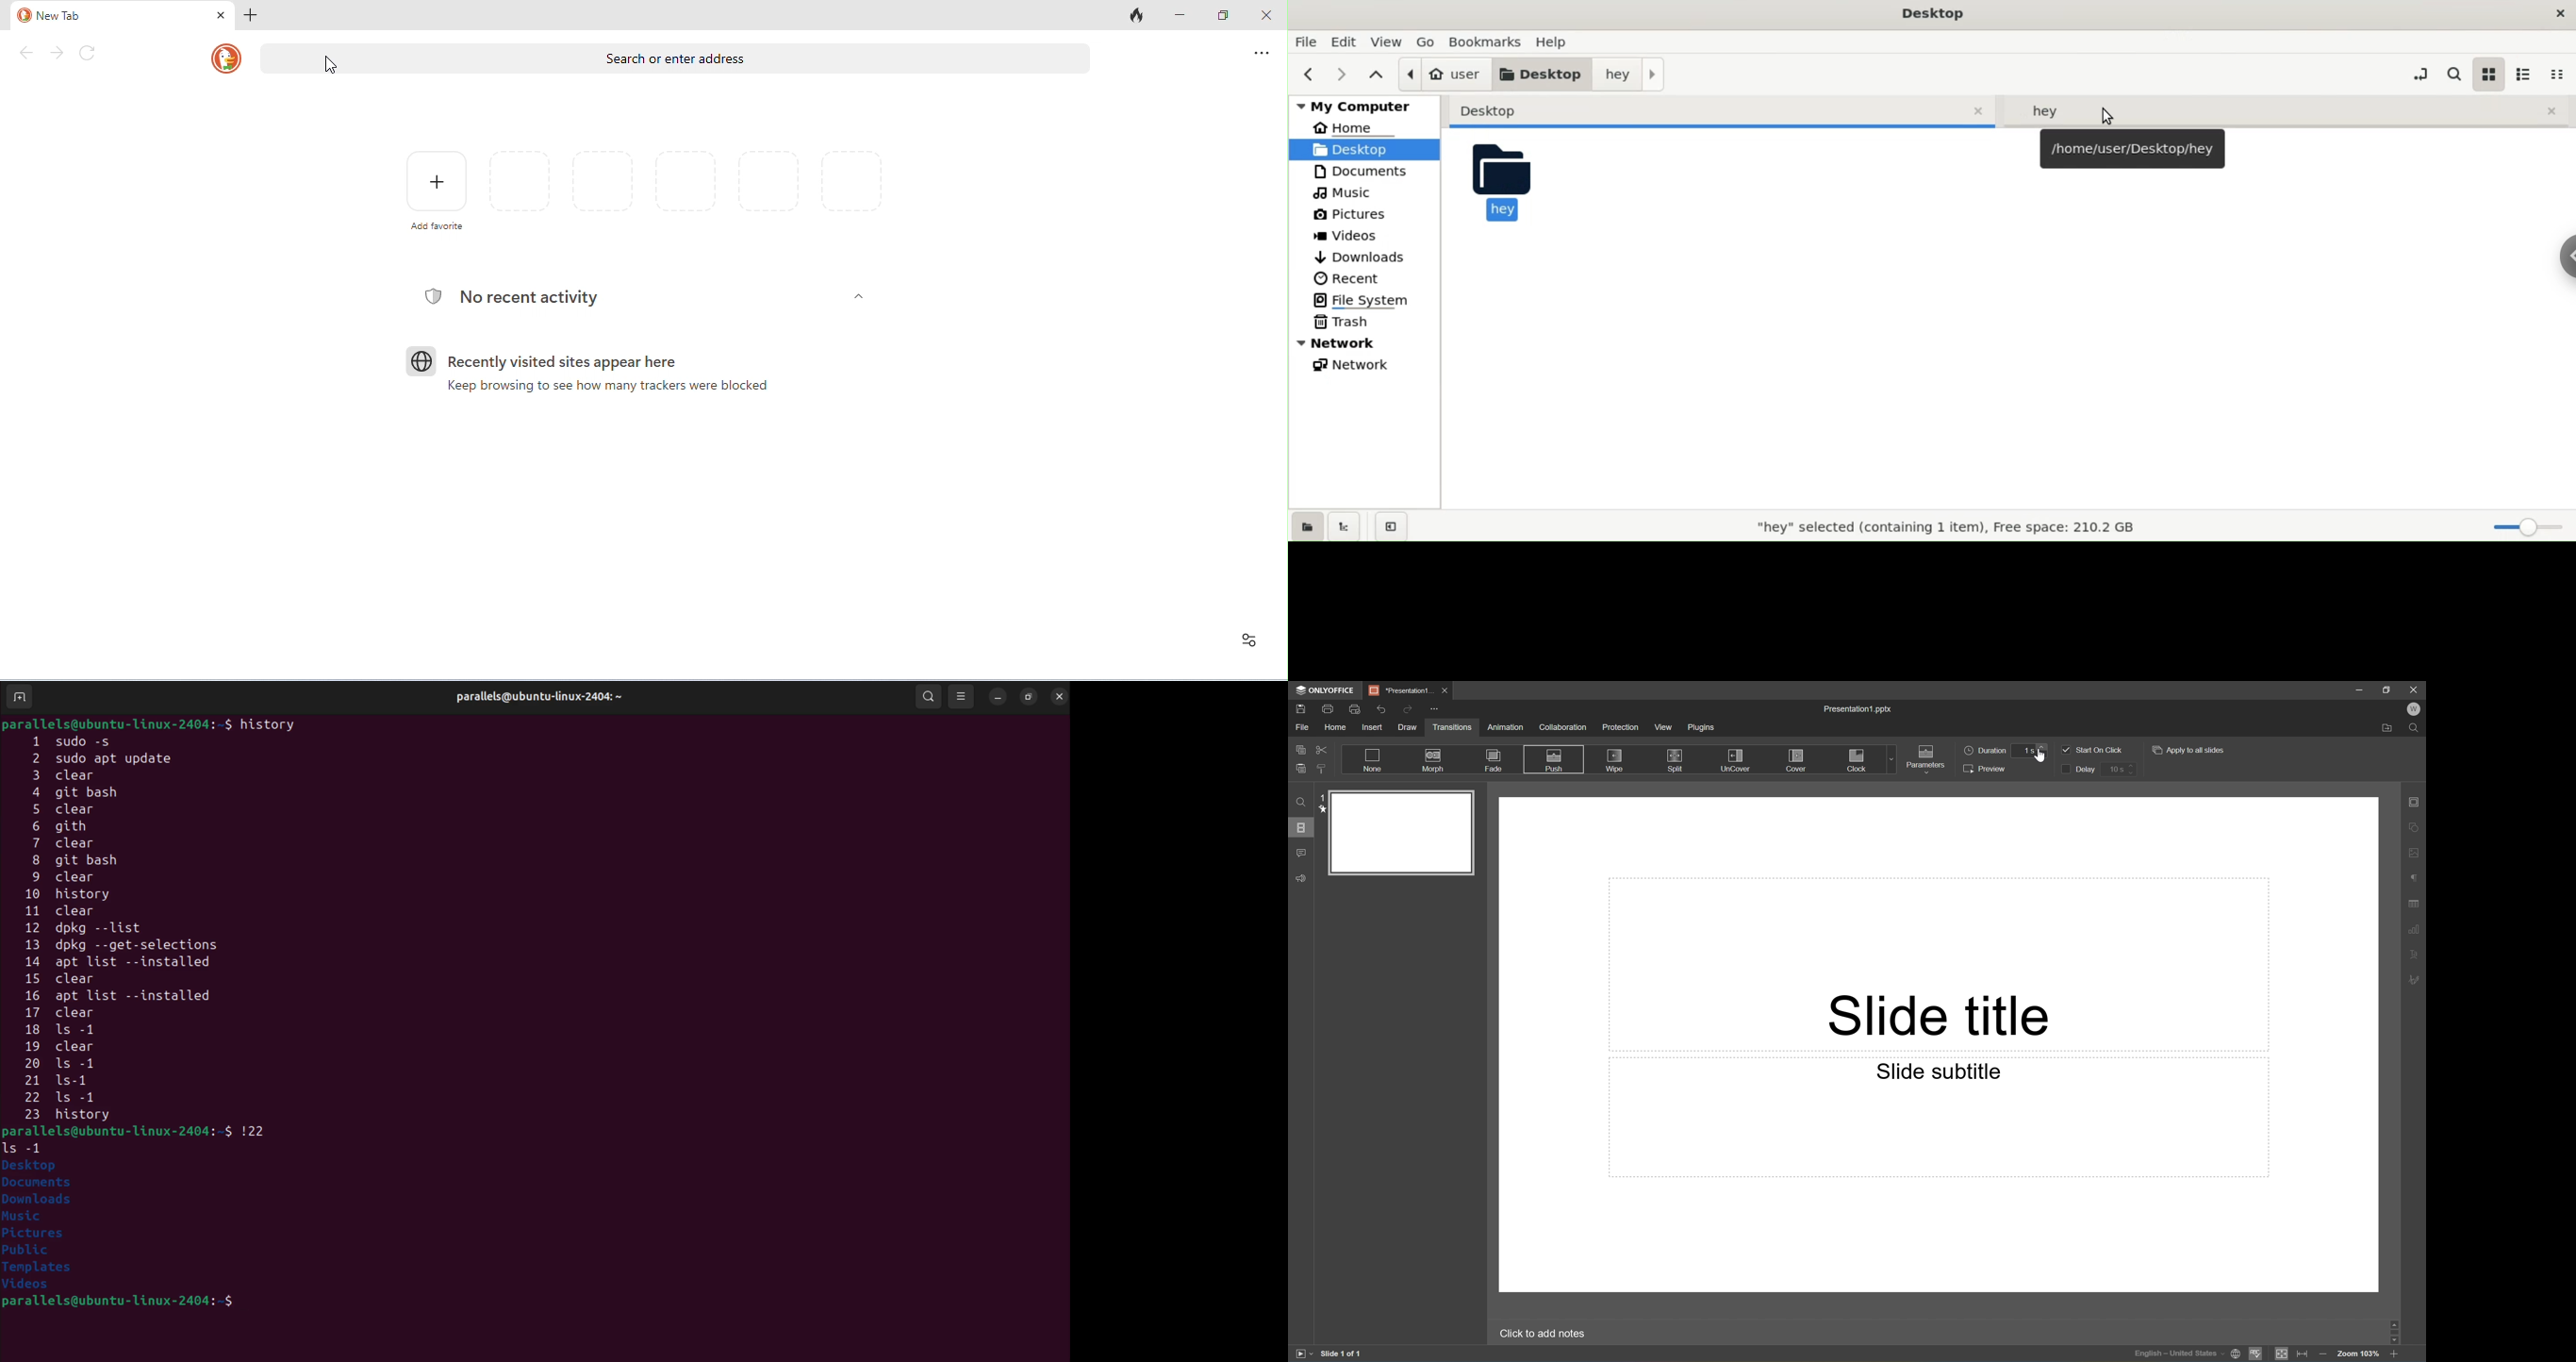 The image size is (2576, 1372). I want to click on hey folder, so click(2288, 109).